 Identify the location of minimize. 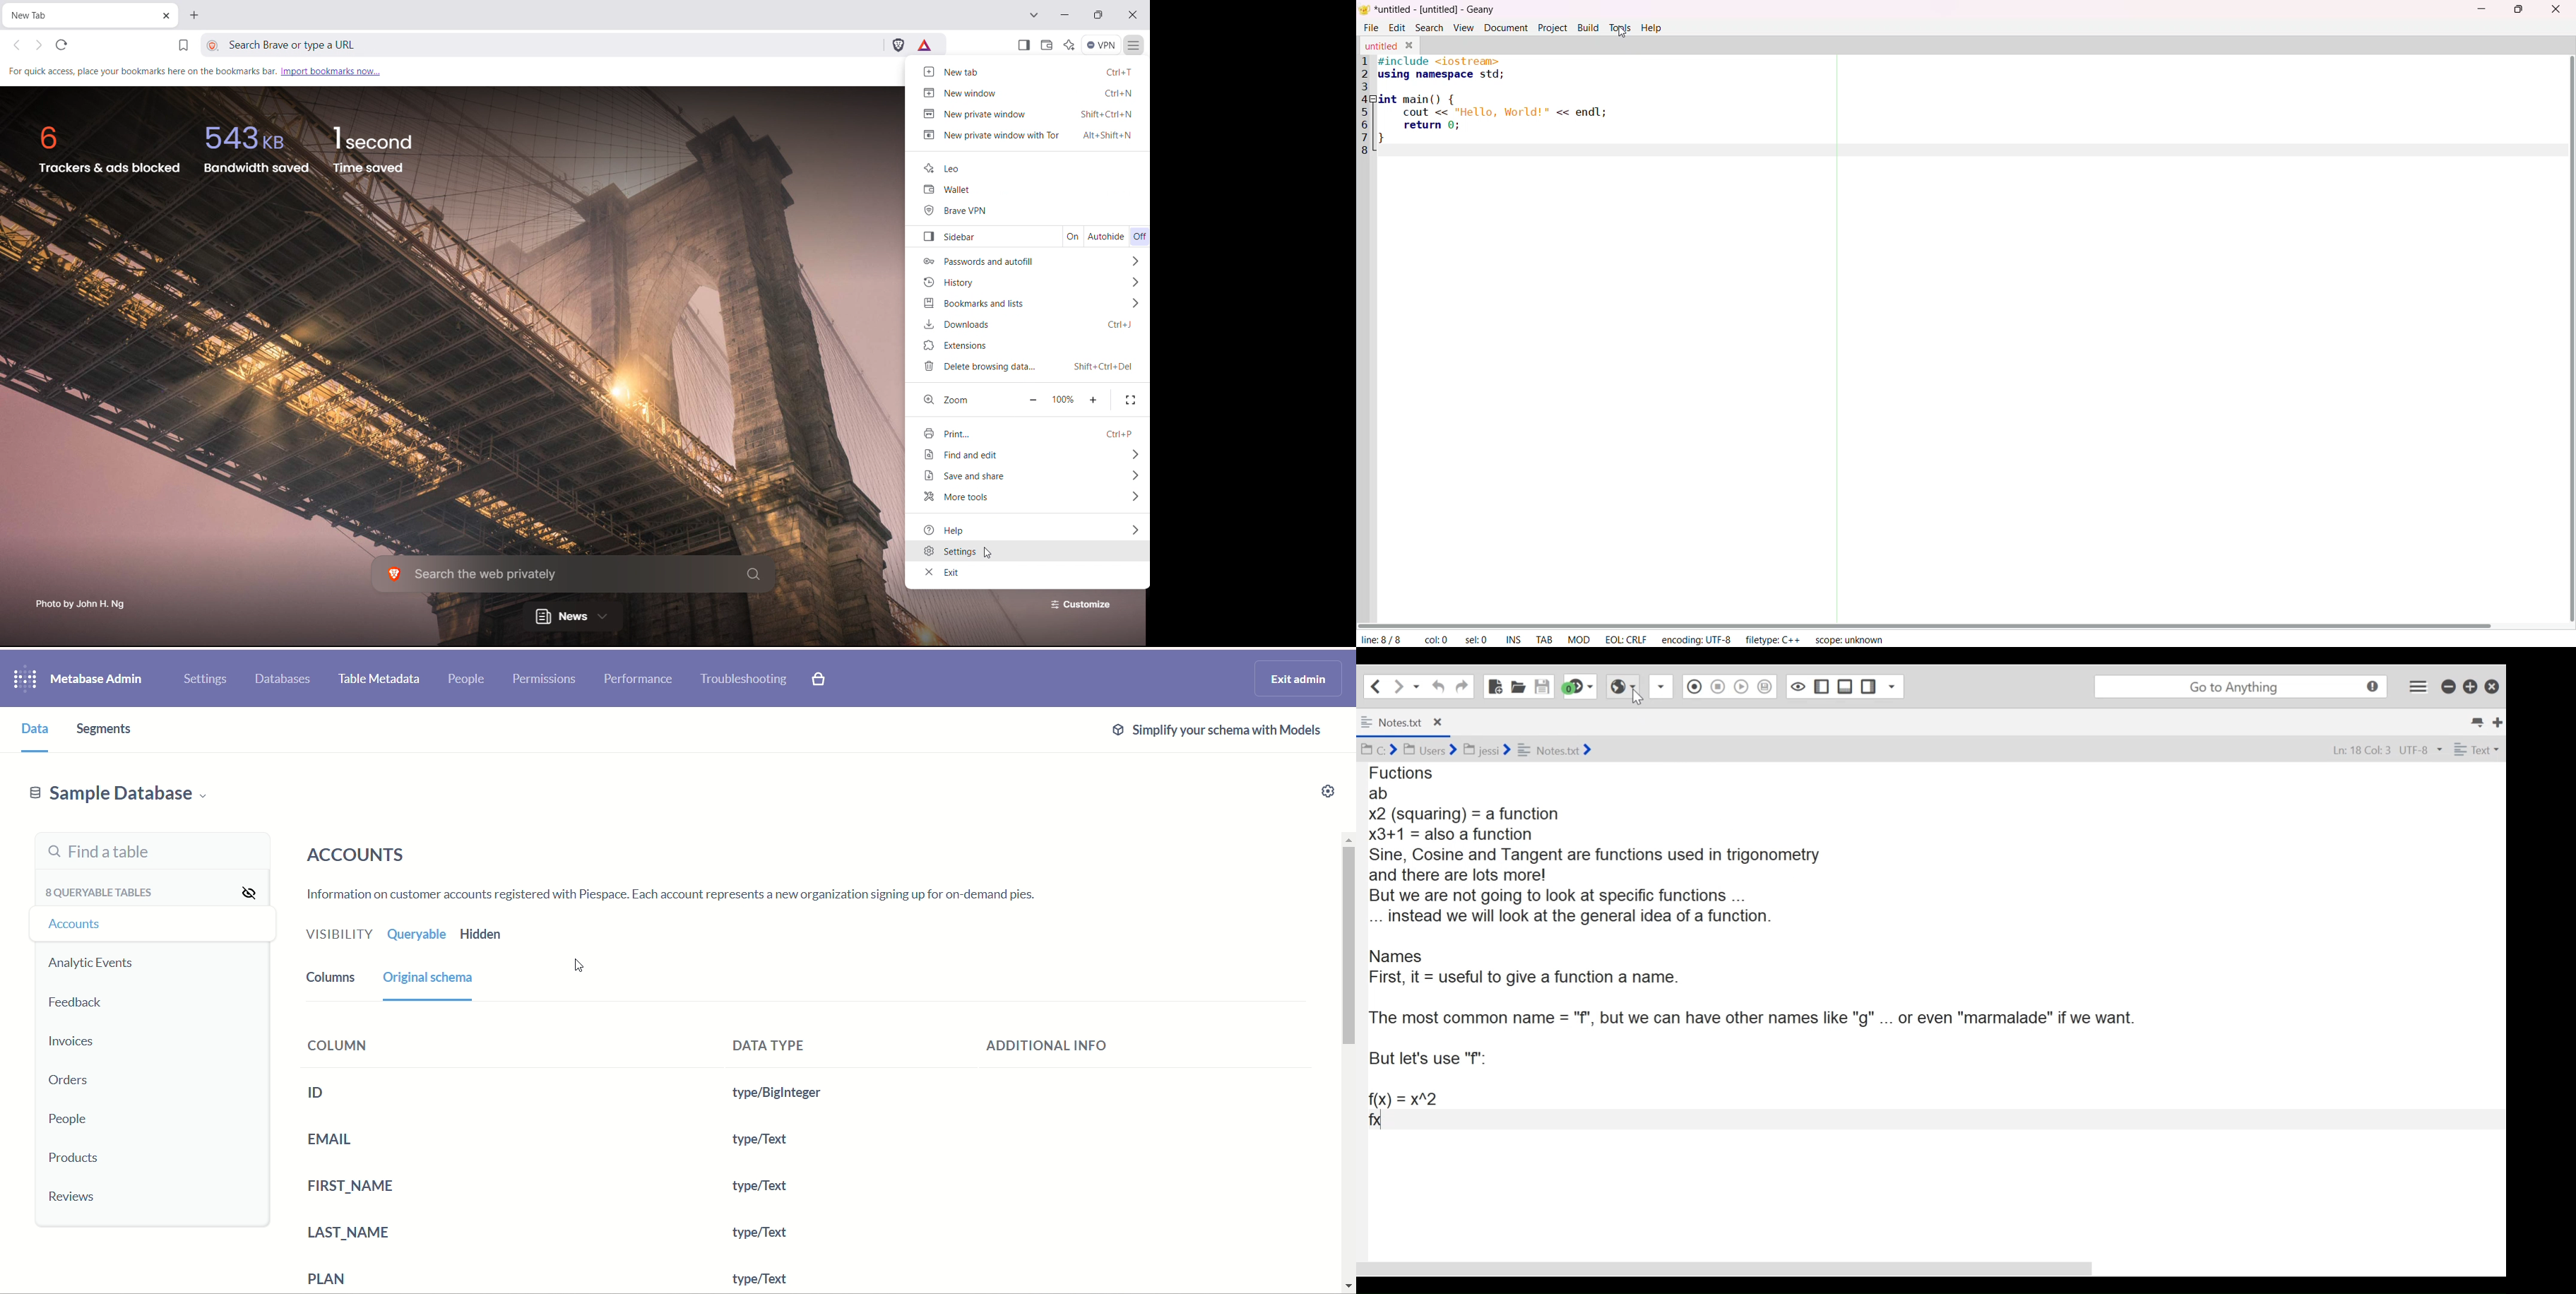
(1065, 16).